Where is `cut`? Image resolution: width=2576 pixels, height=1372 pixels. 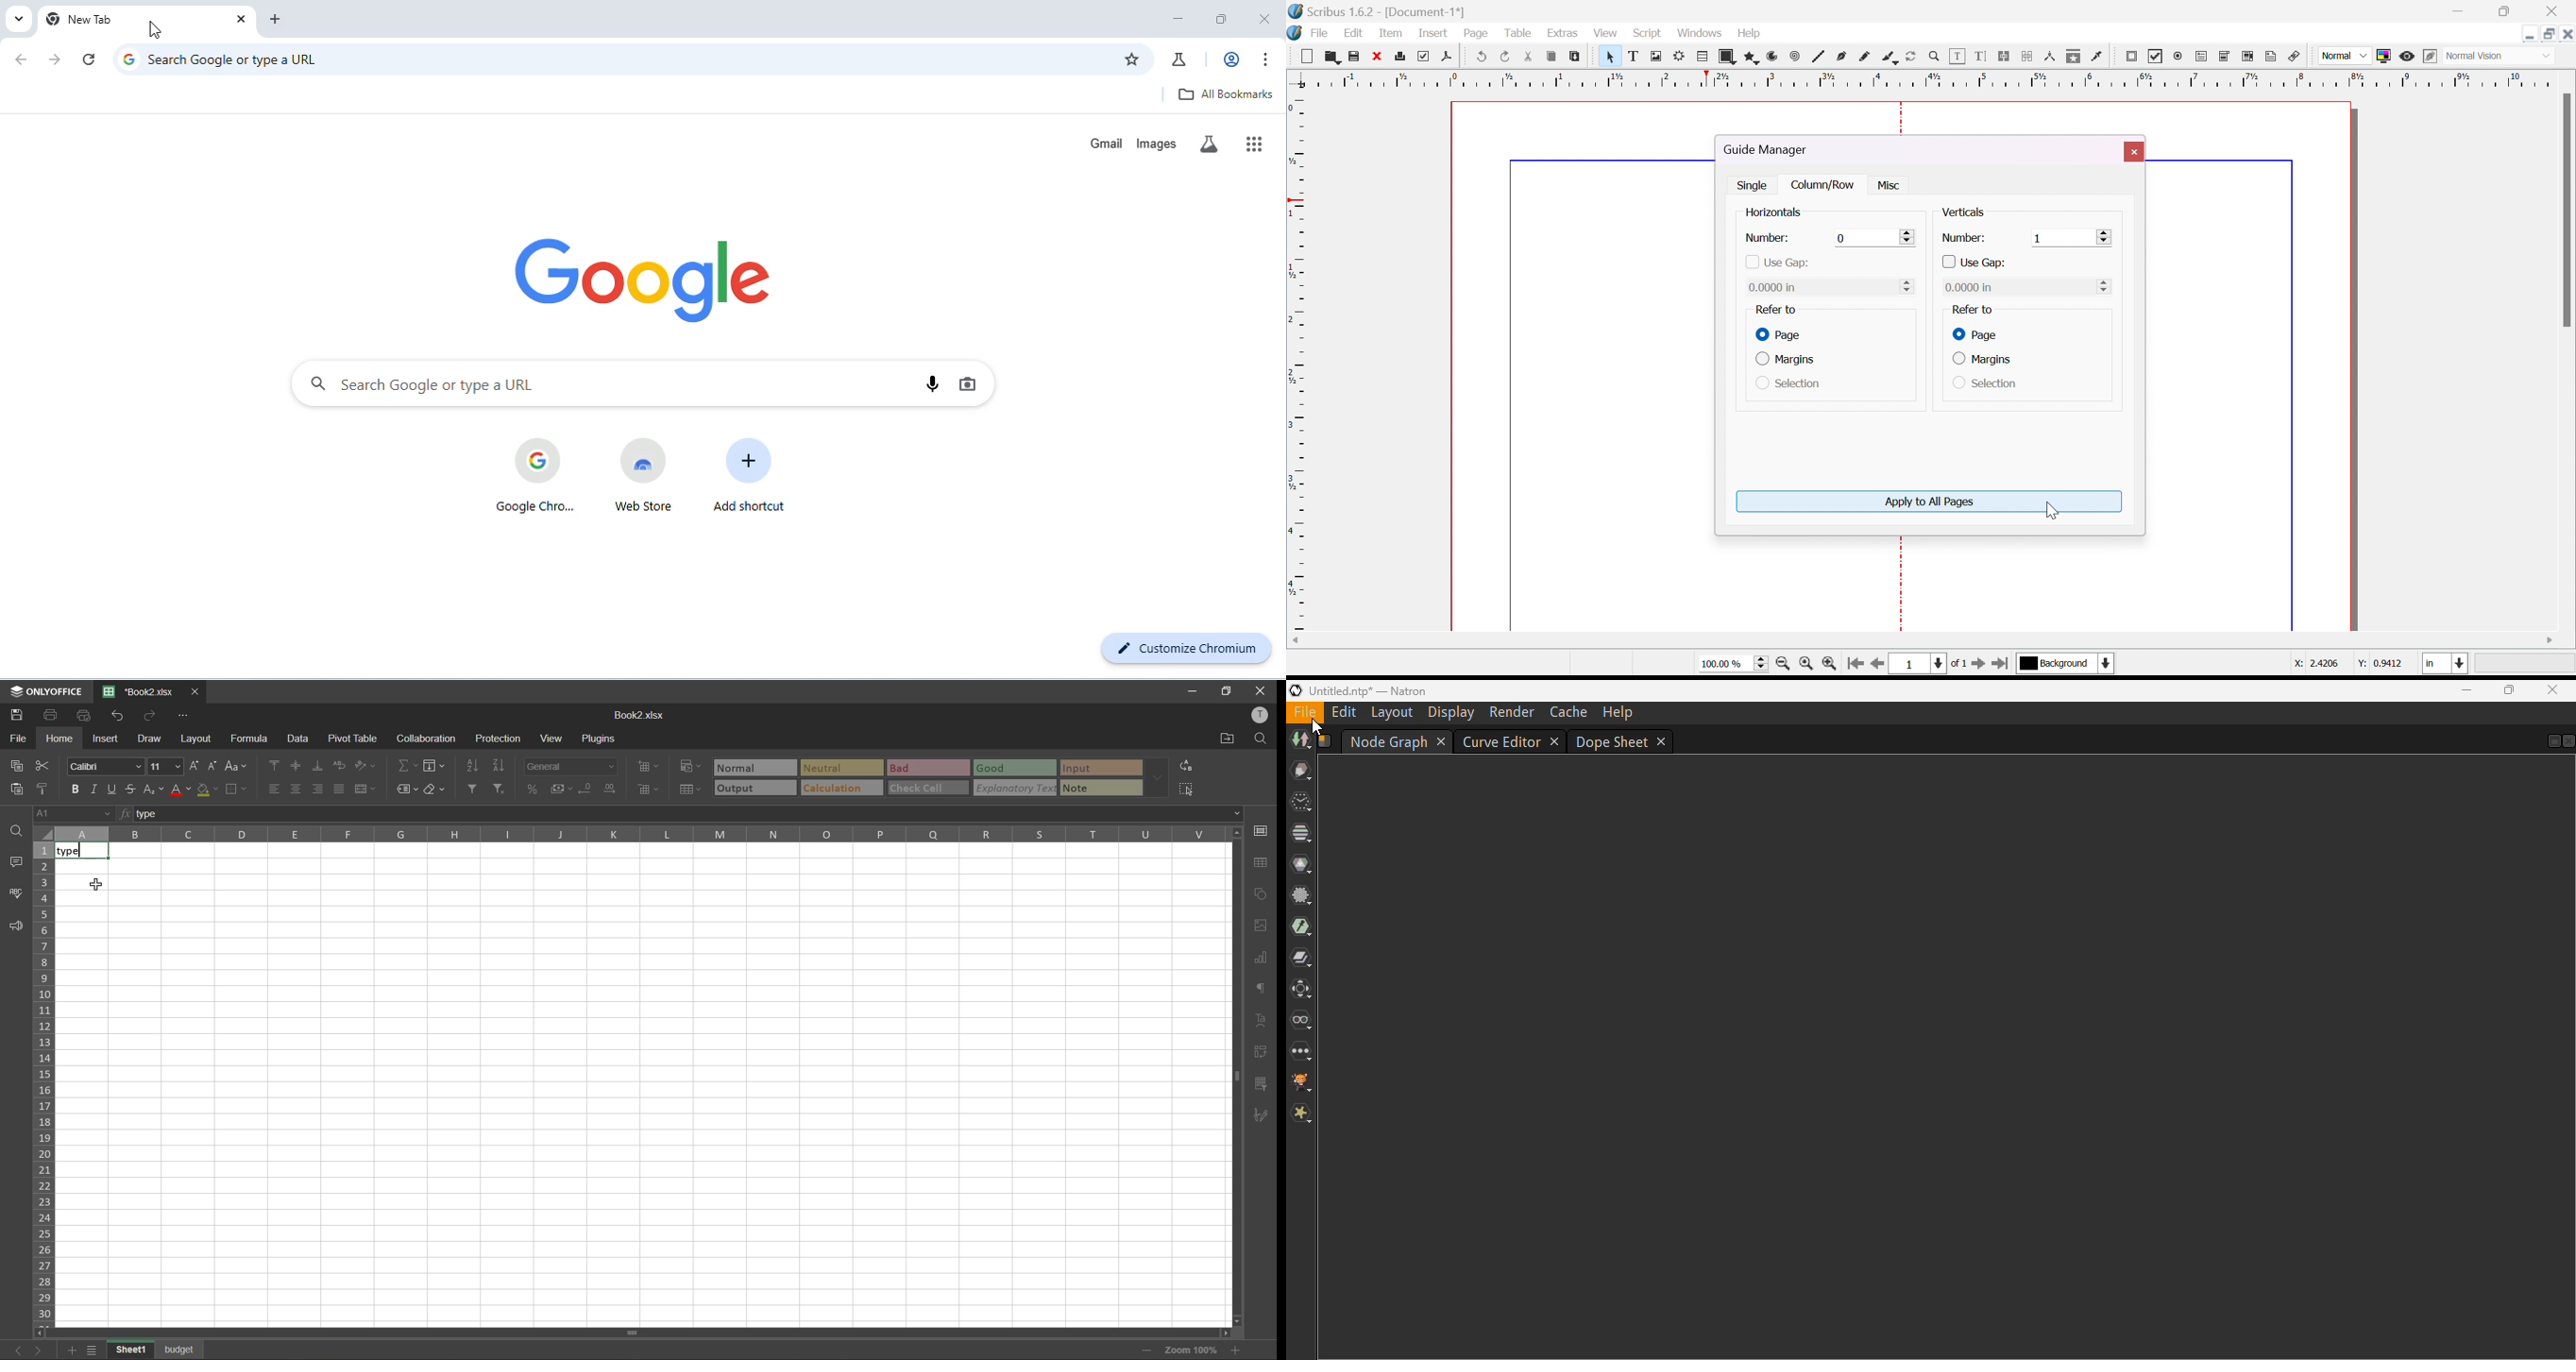 cut is located at coordinates (1528, 55).